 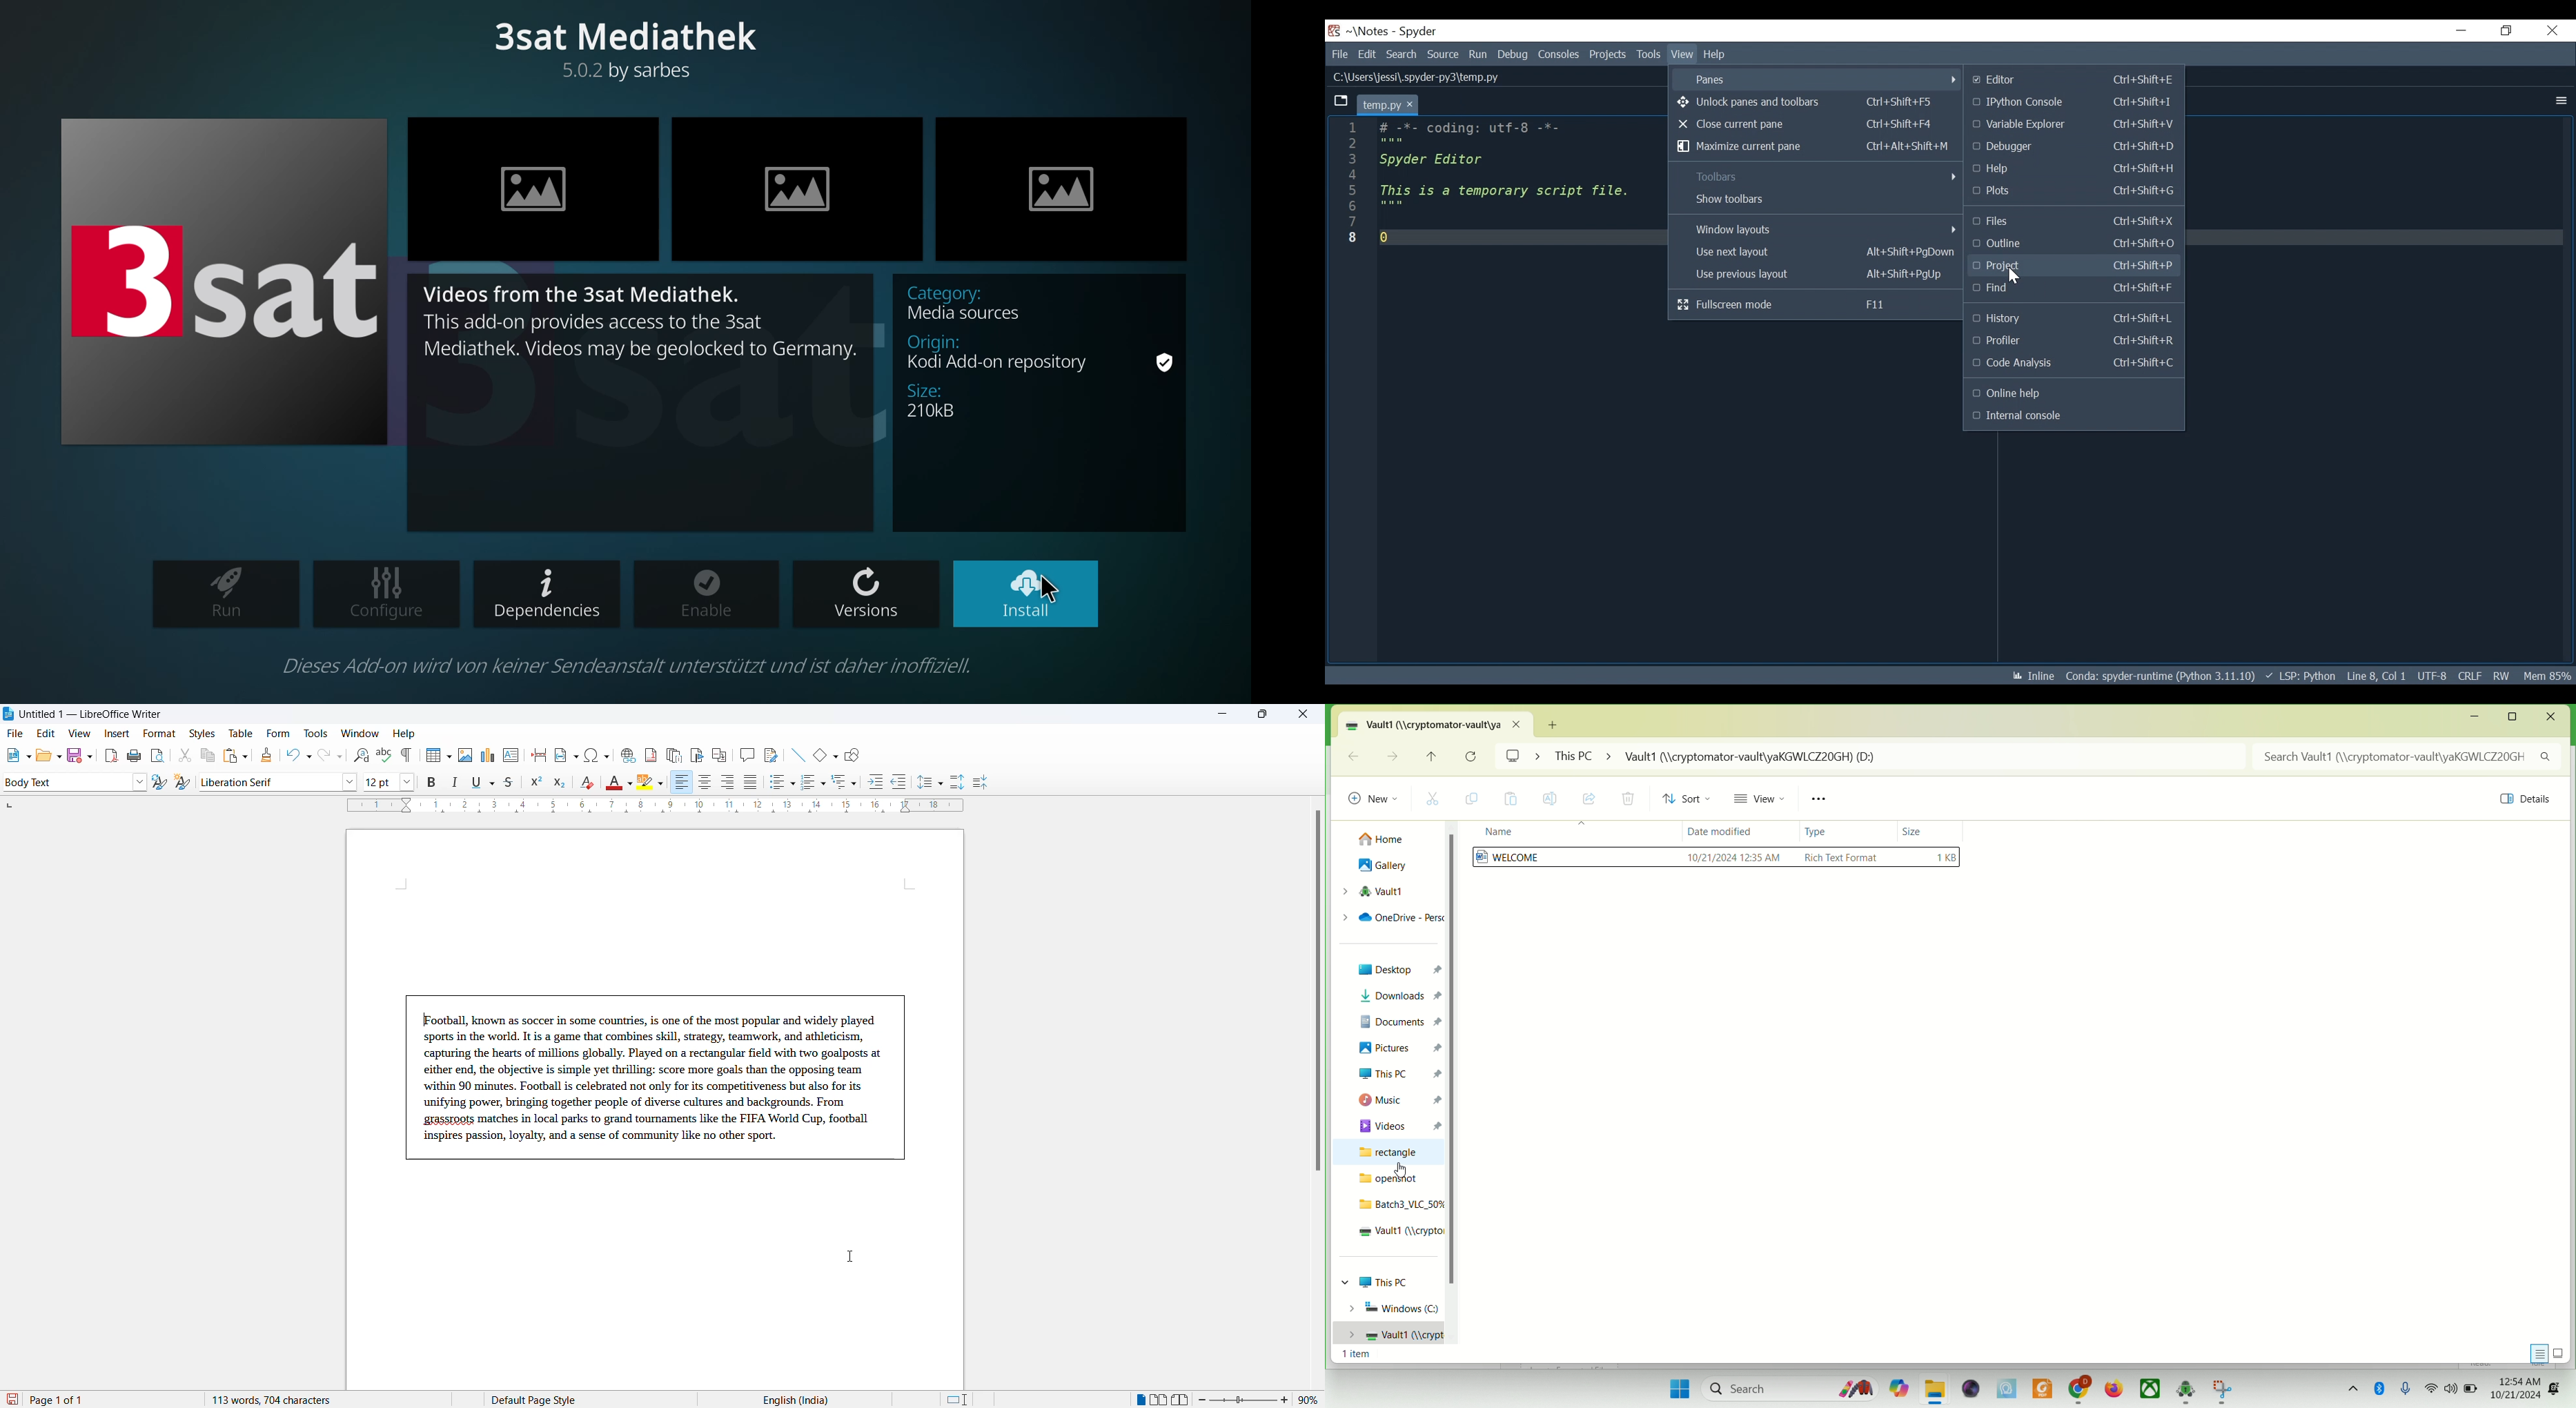 I want to click on Close, so click(x=2551, y=31).